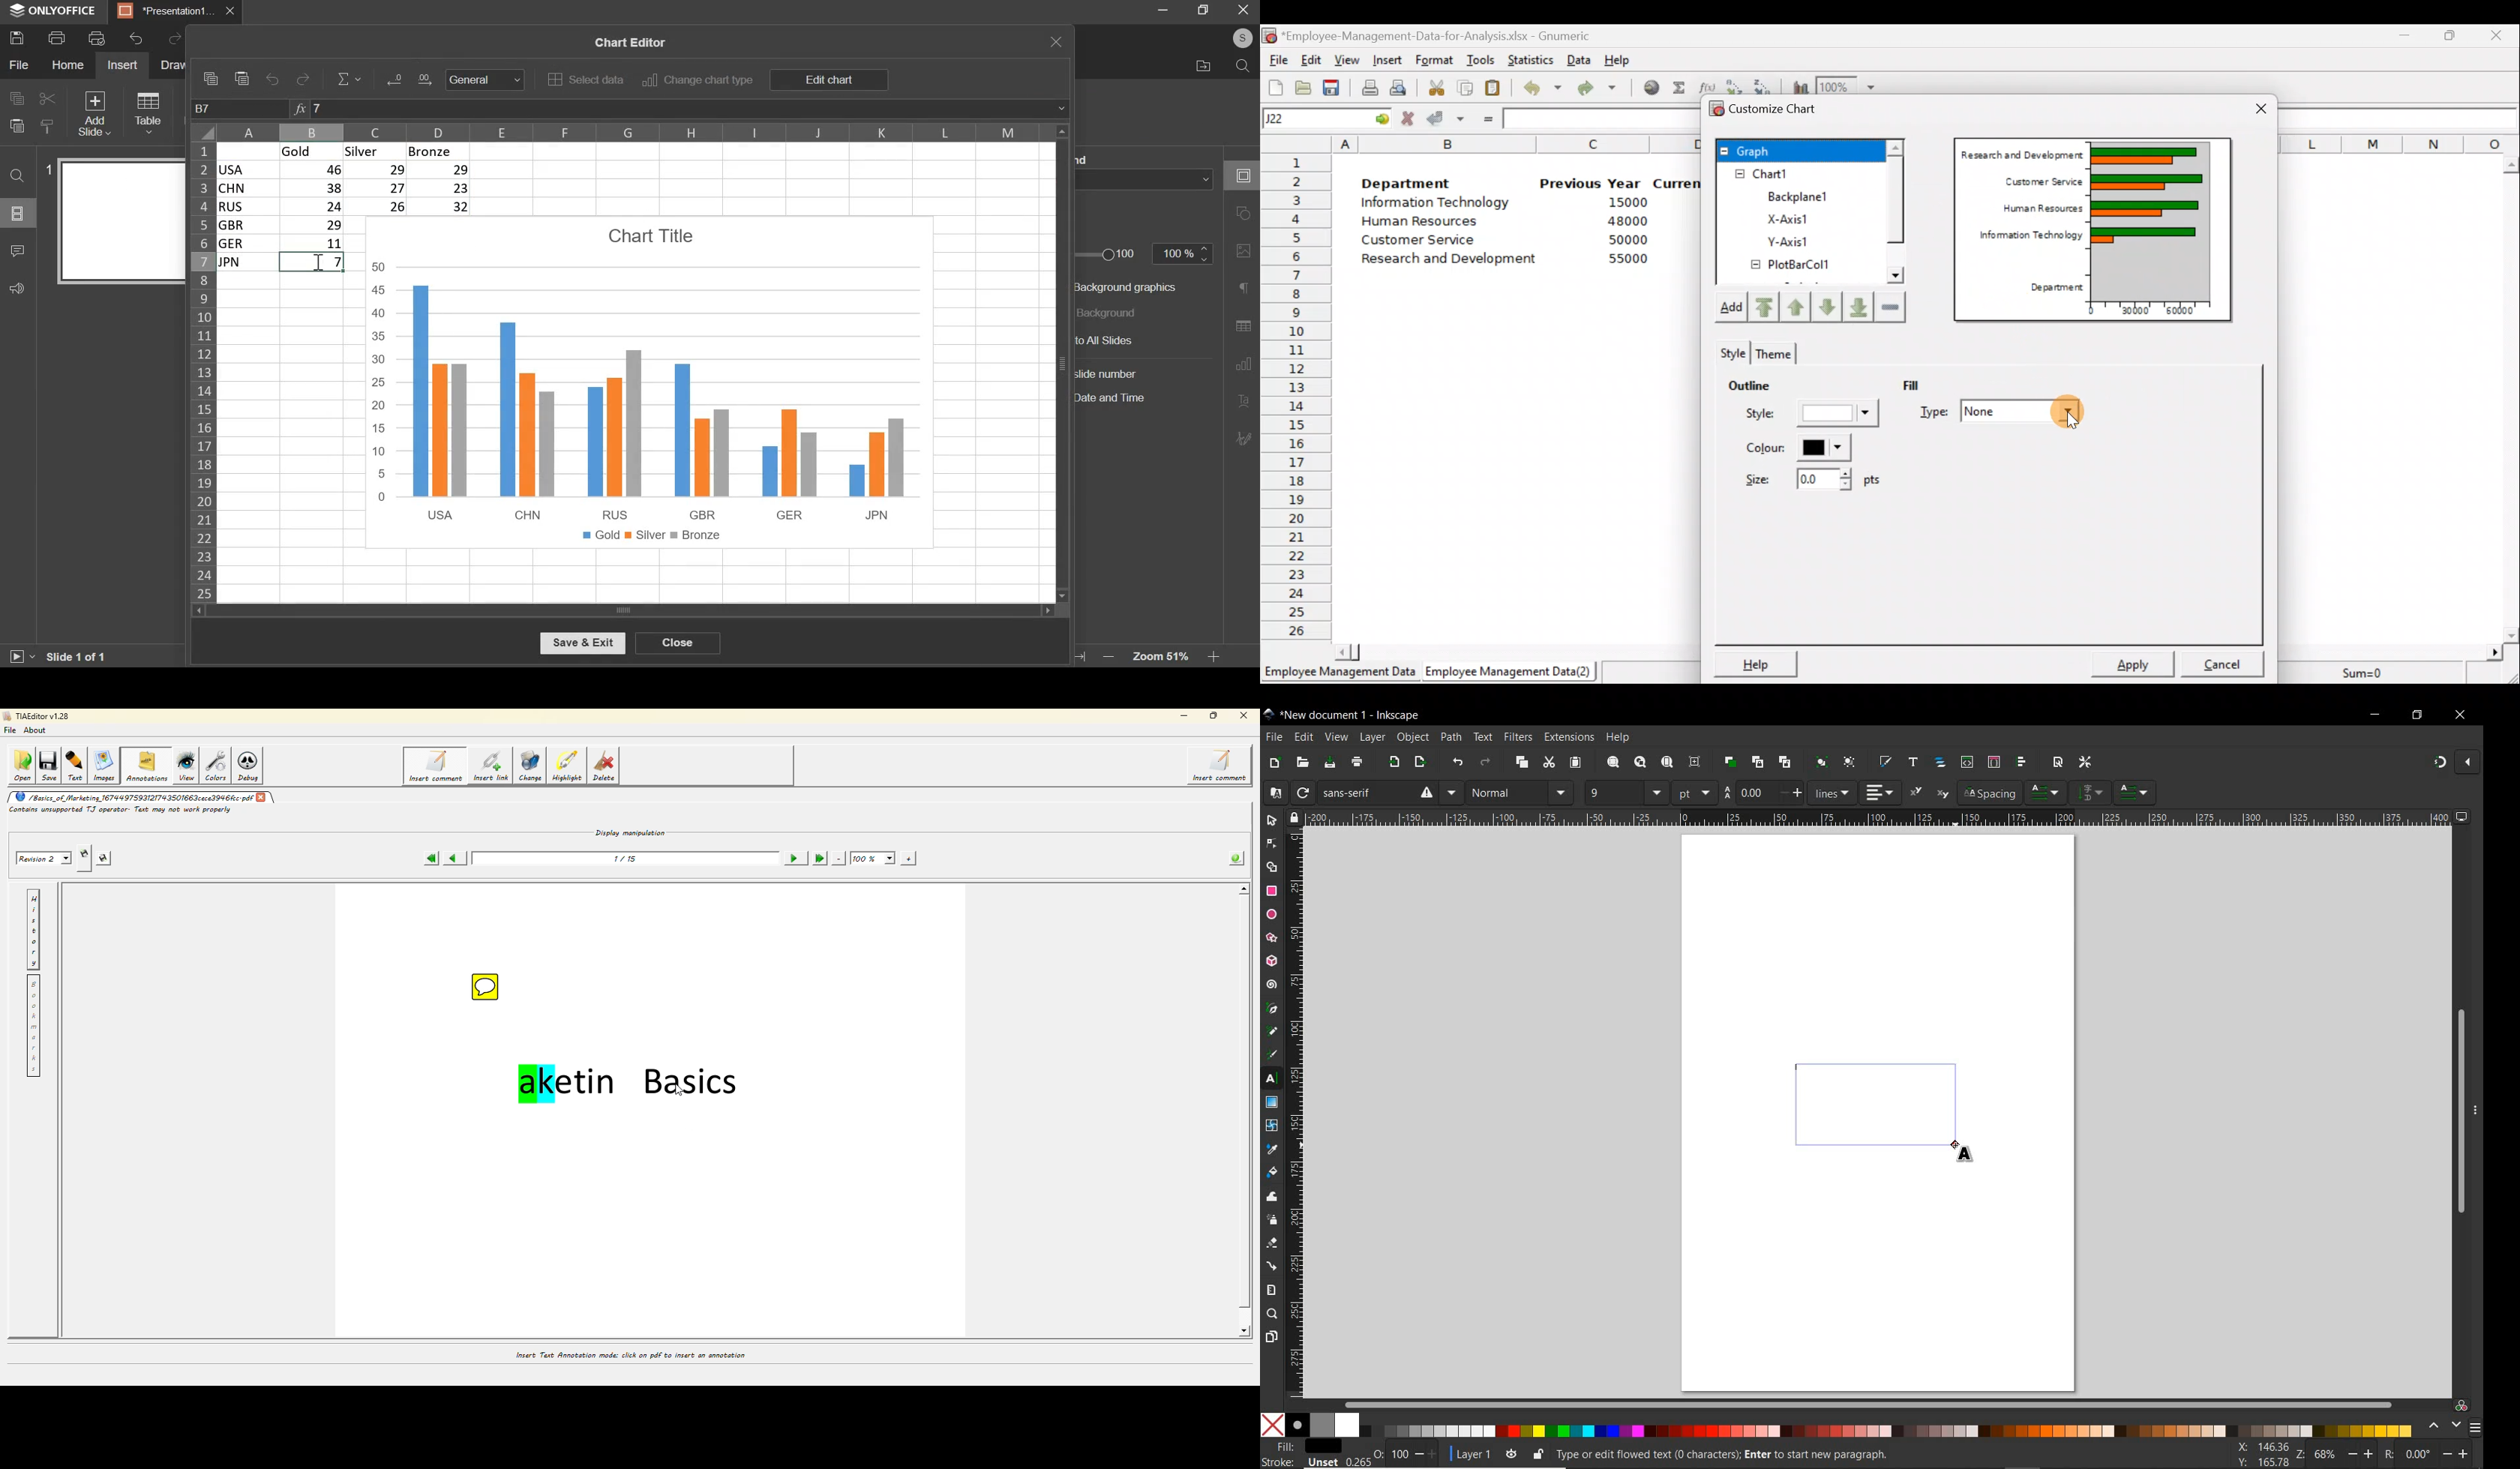 Image resolution: width=2520 pixels, height=1484 pixels. Describe the element at coordinates (233, 11) in the screenshot. I see `close` at that location.